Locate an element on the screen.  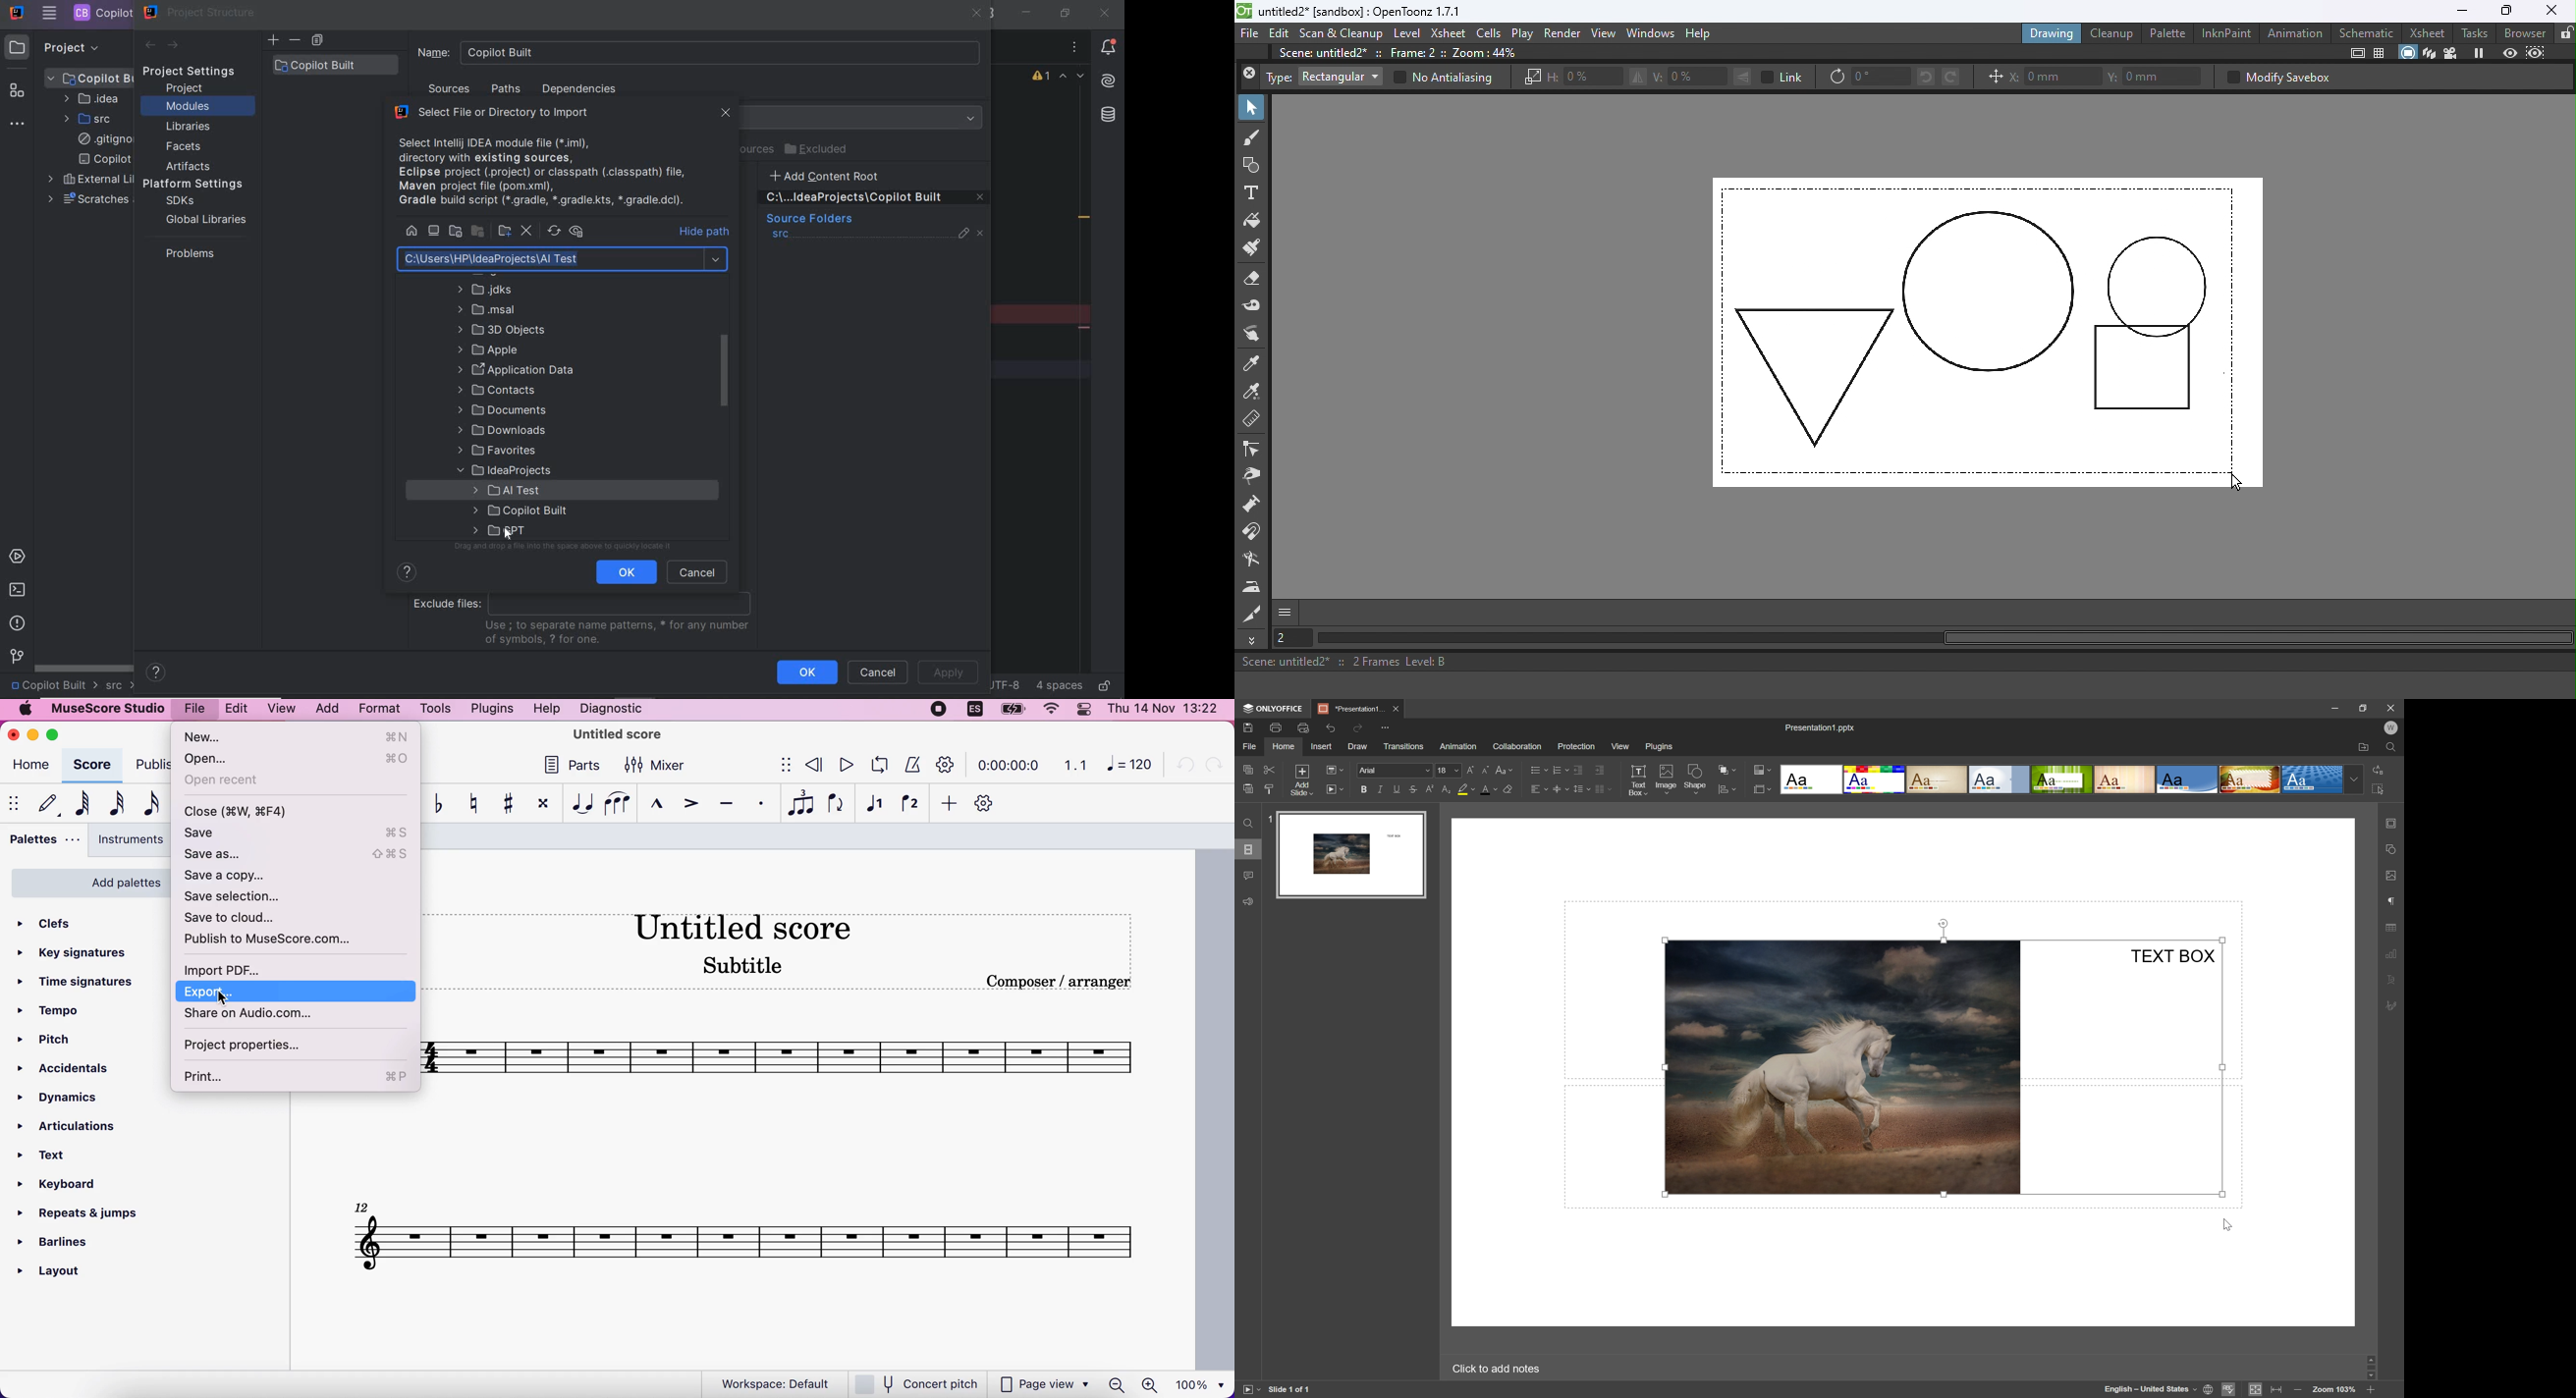
marcato is located at coordinates (654, 807).